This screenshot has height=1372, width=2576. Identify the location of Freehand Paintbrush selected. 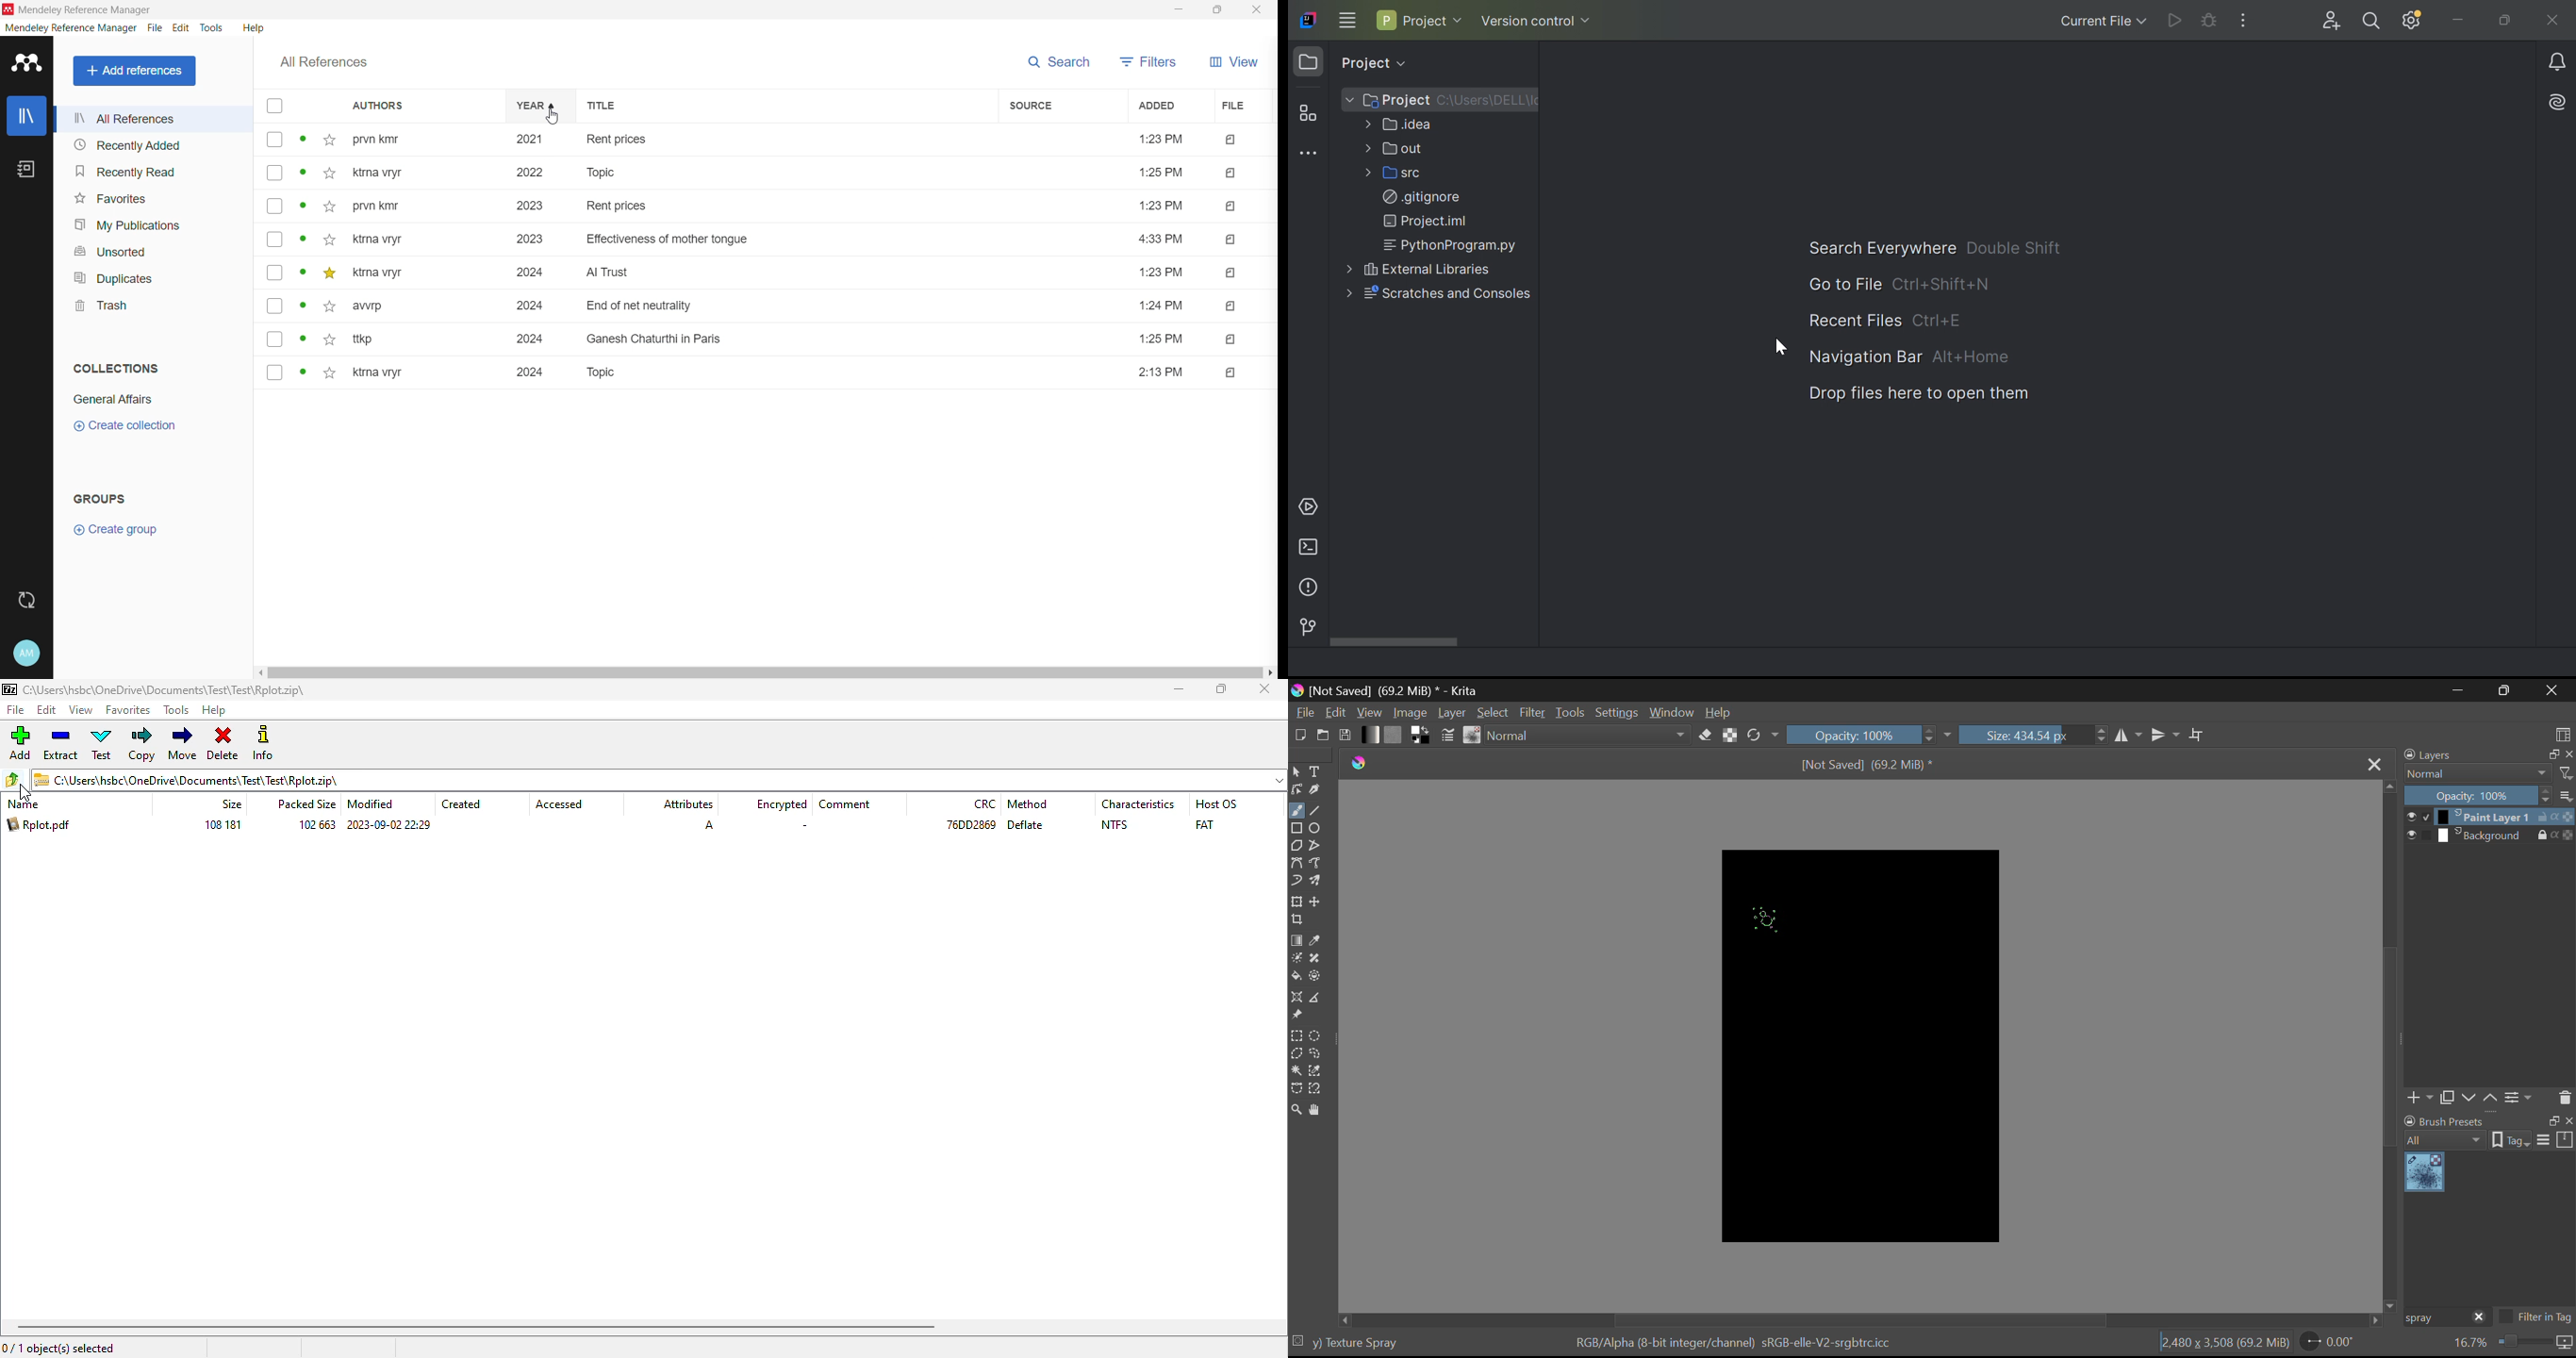
(1296, 812).